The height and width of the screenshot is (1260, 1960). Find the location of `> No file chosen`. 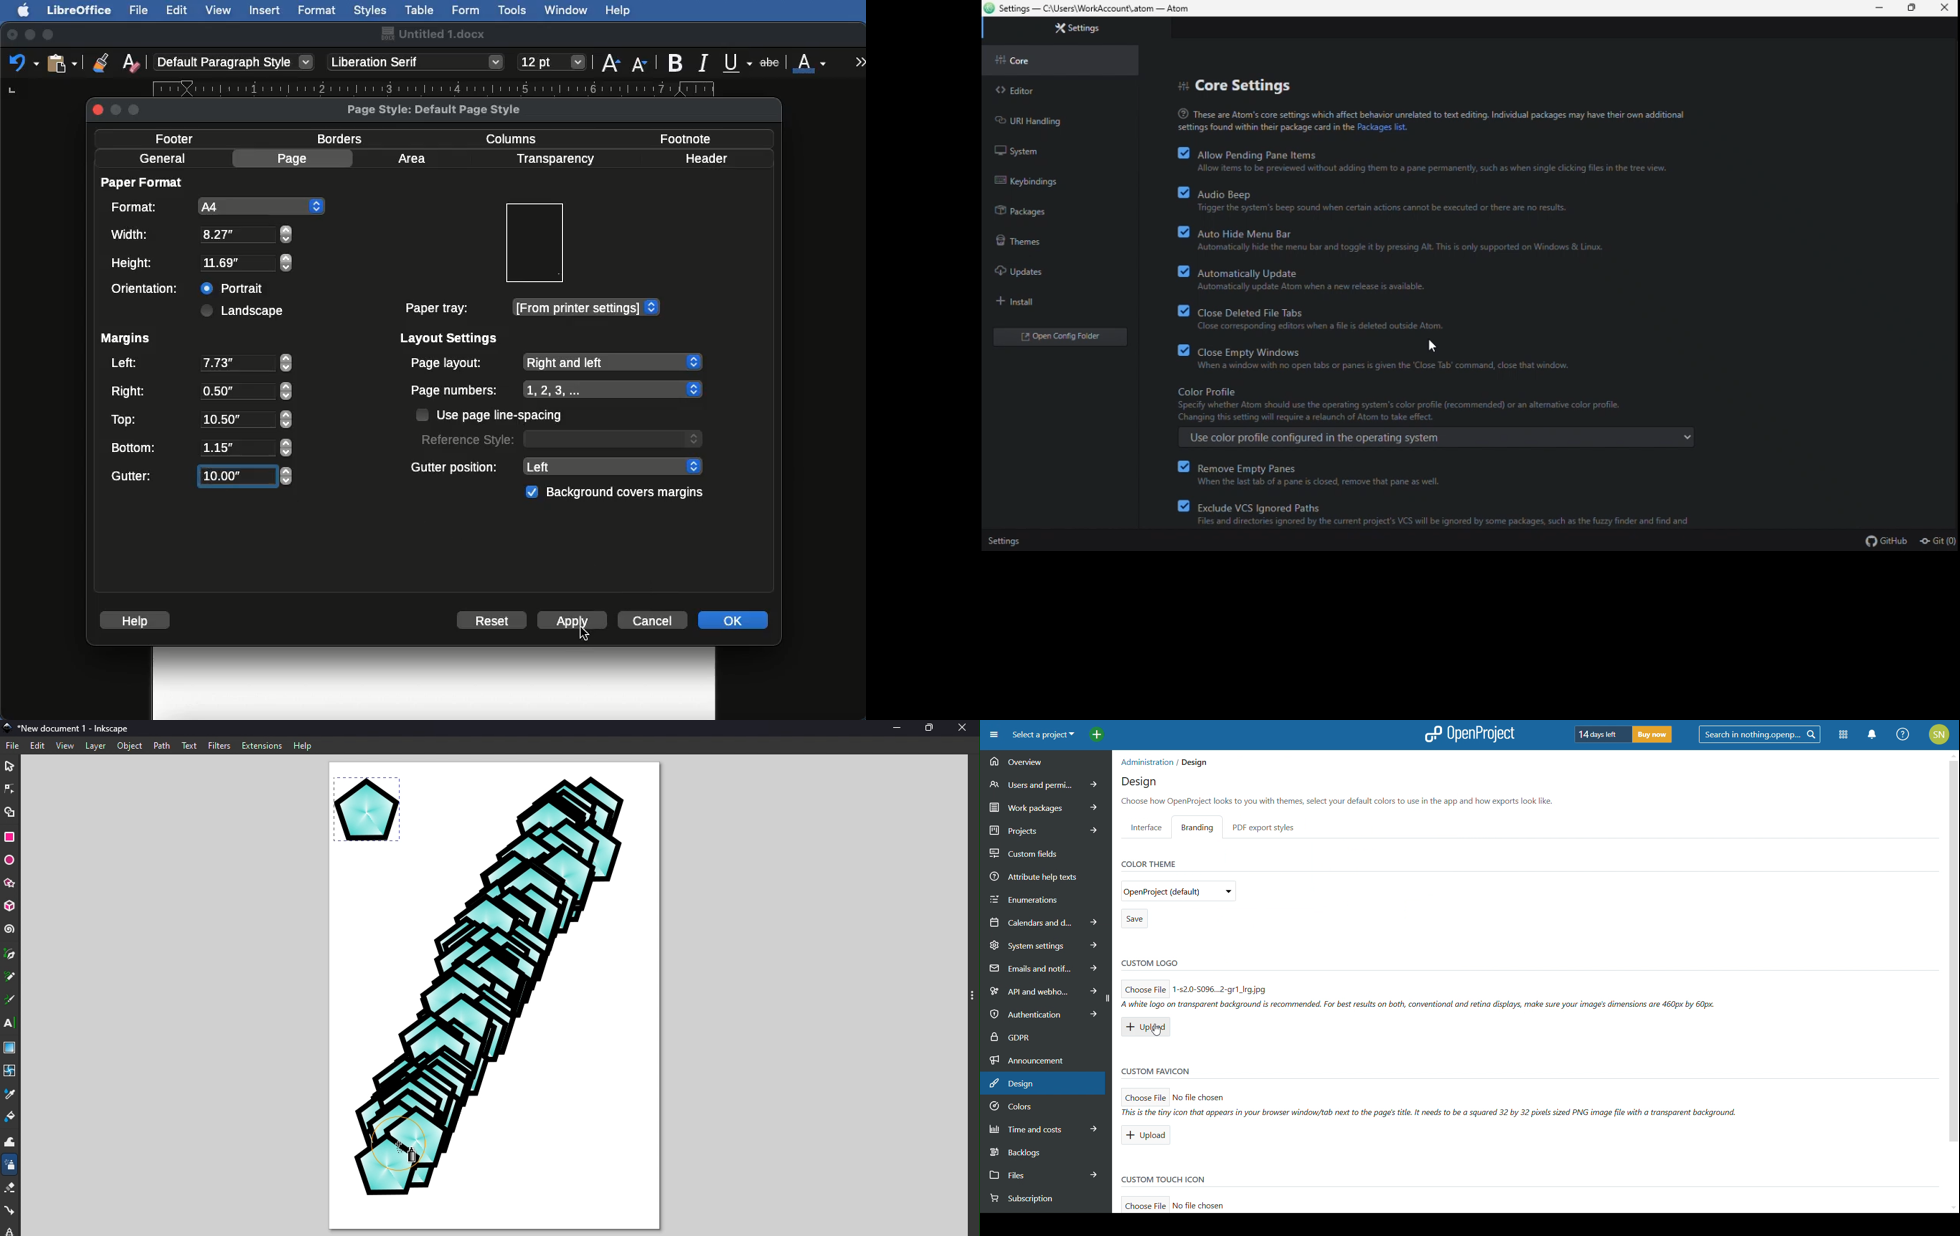

> No file chosen is located at coordinates (1210, 1095).